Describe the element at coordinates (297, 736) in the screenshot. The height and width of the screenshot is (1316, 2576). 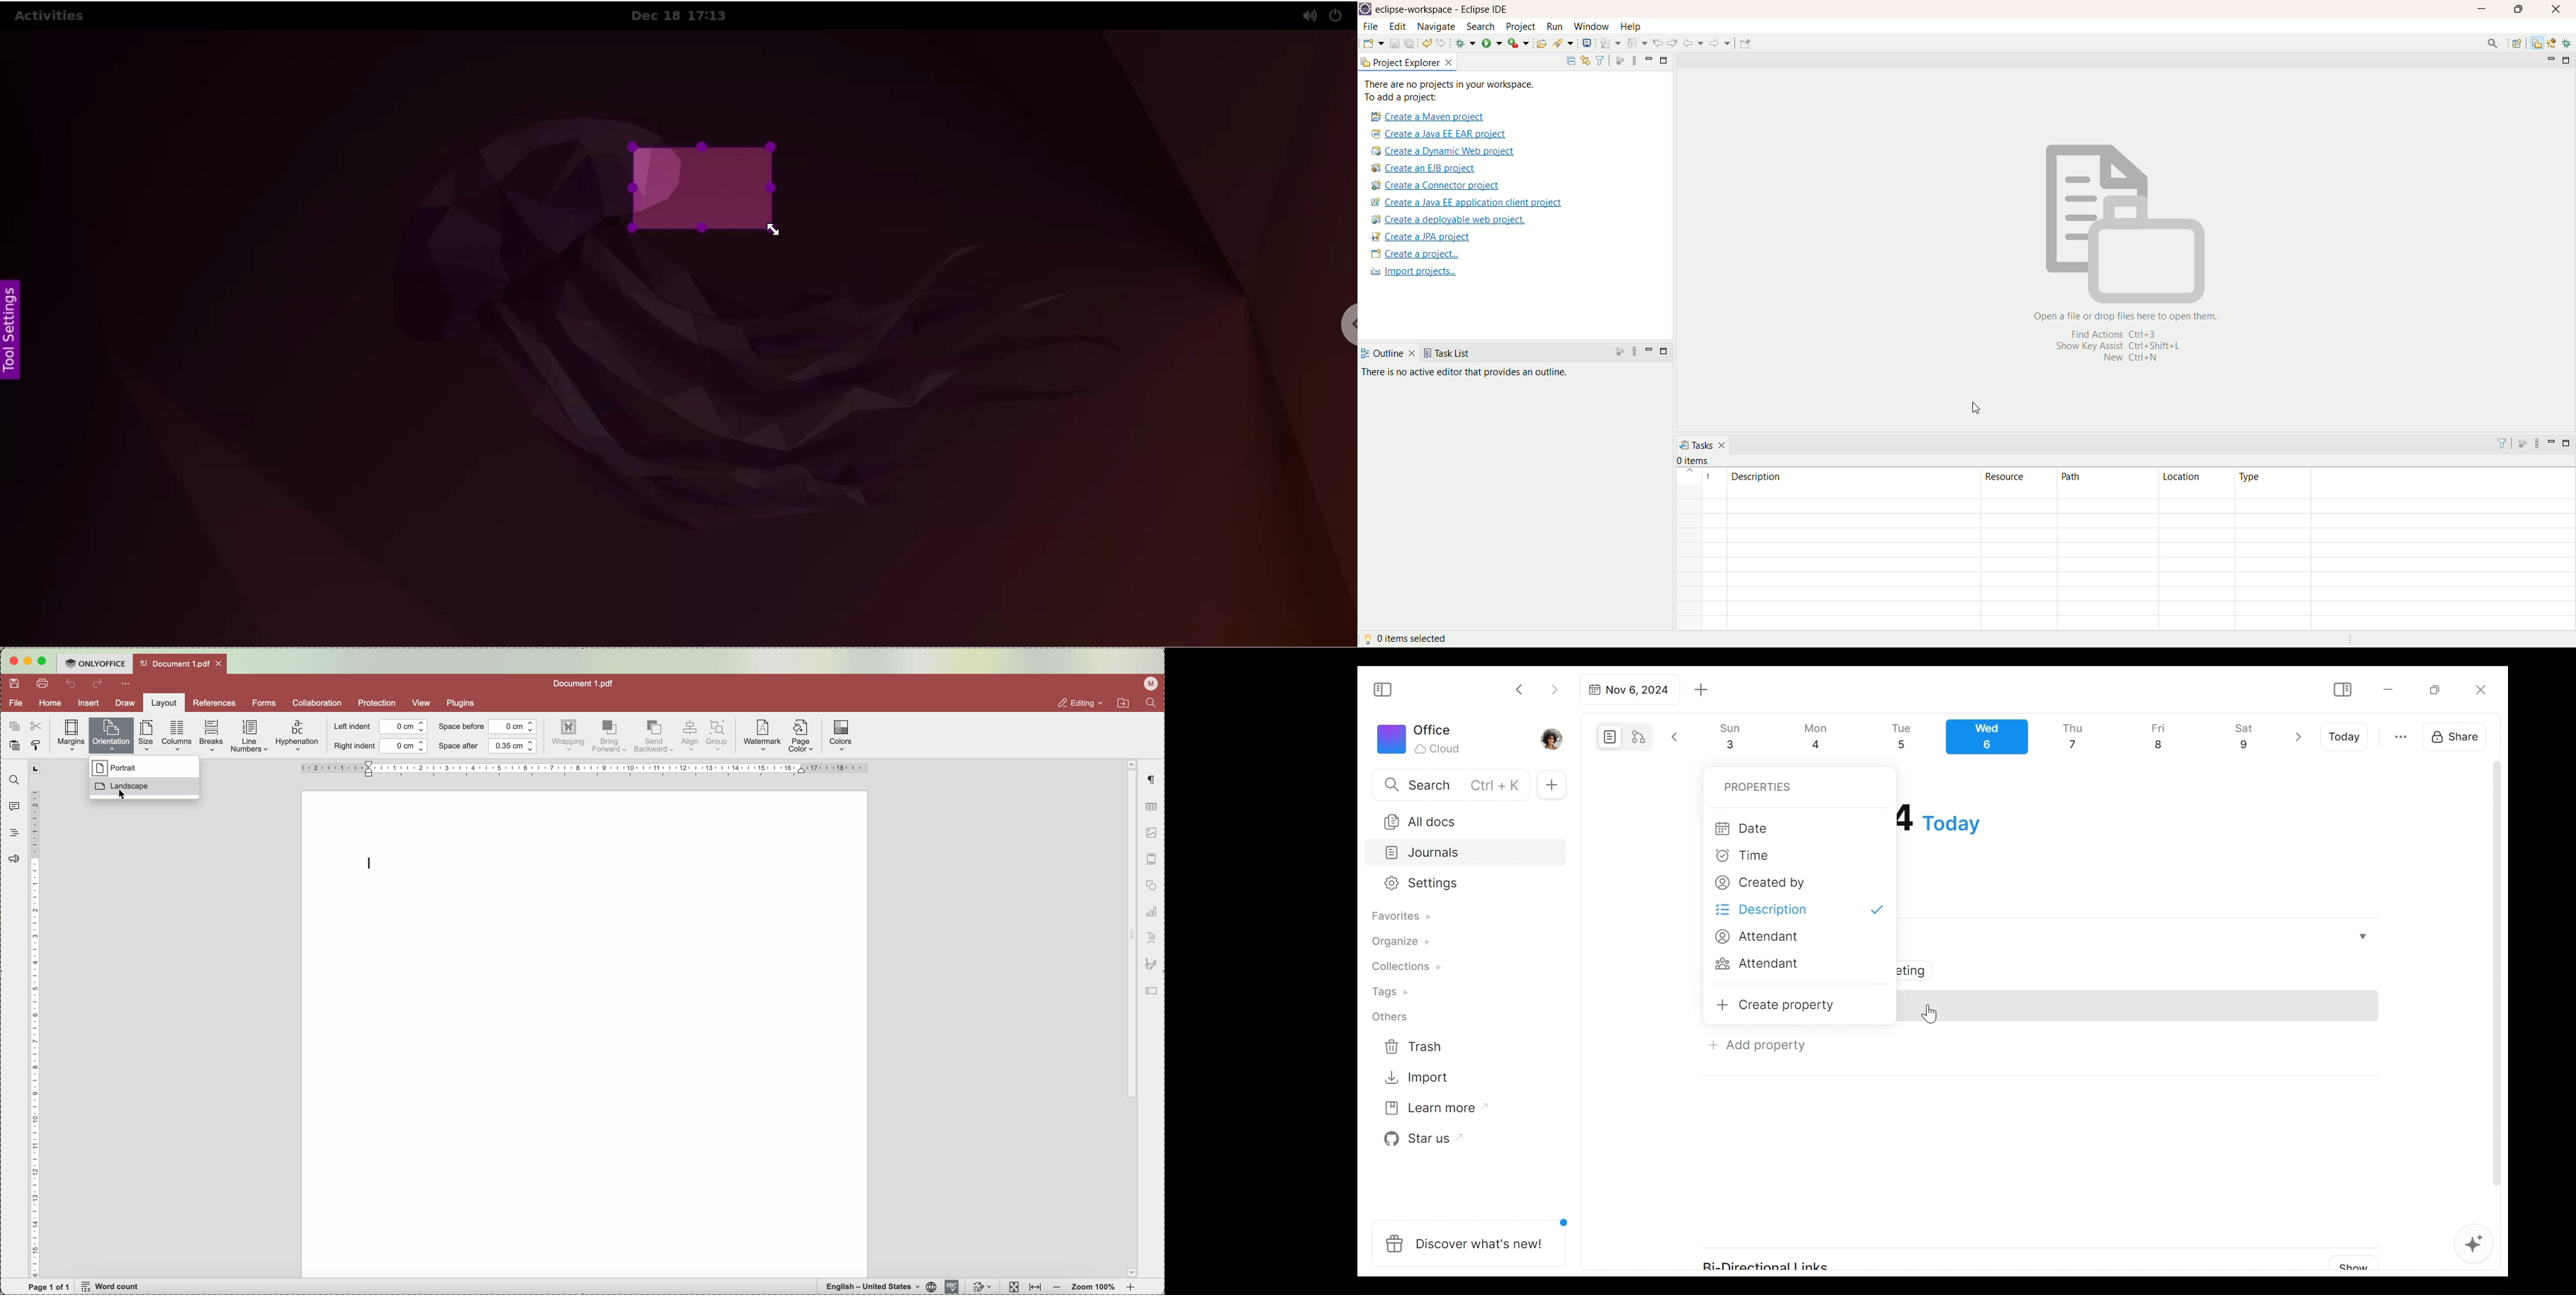
I see `hyphenation` at that location.